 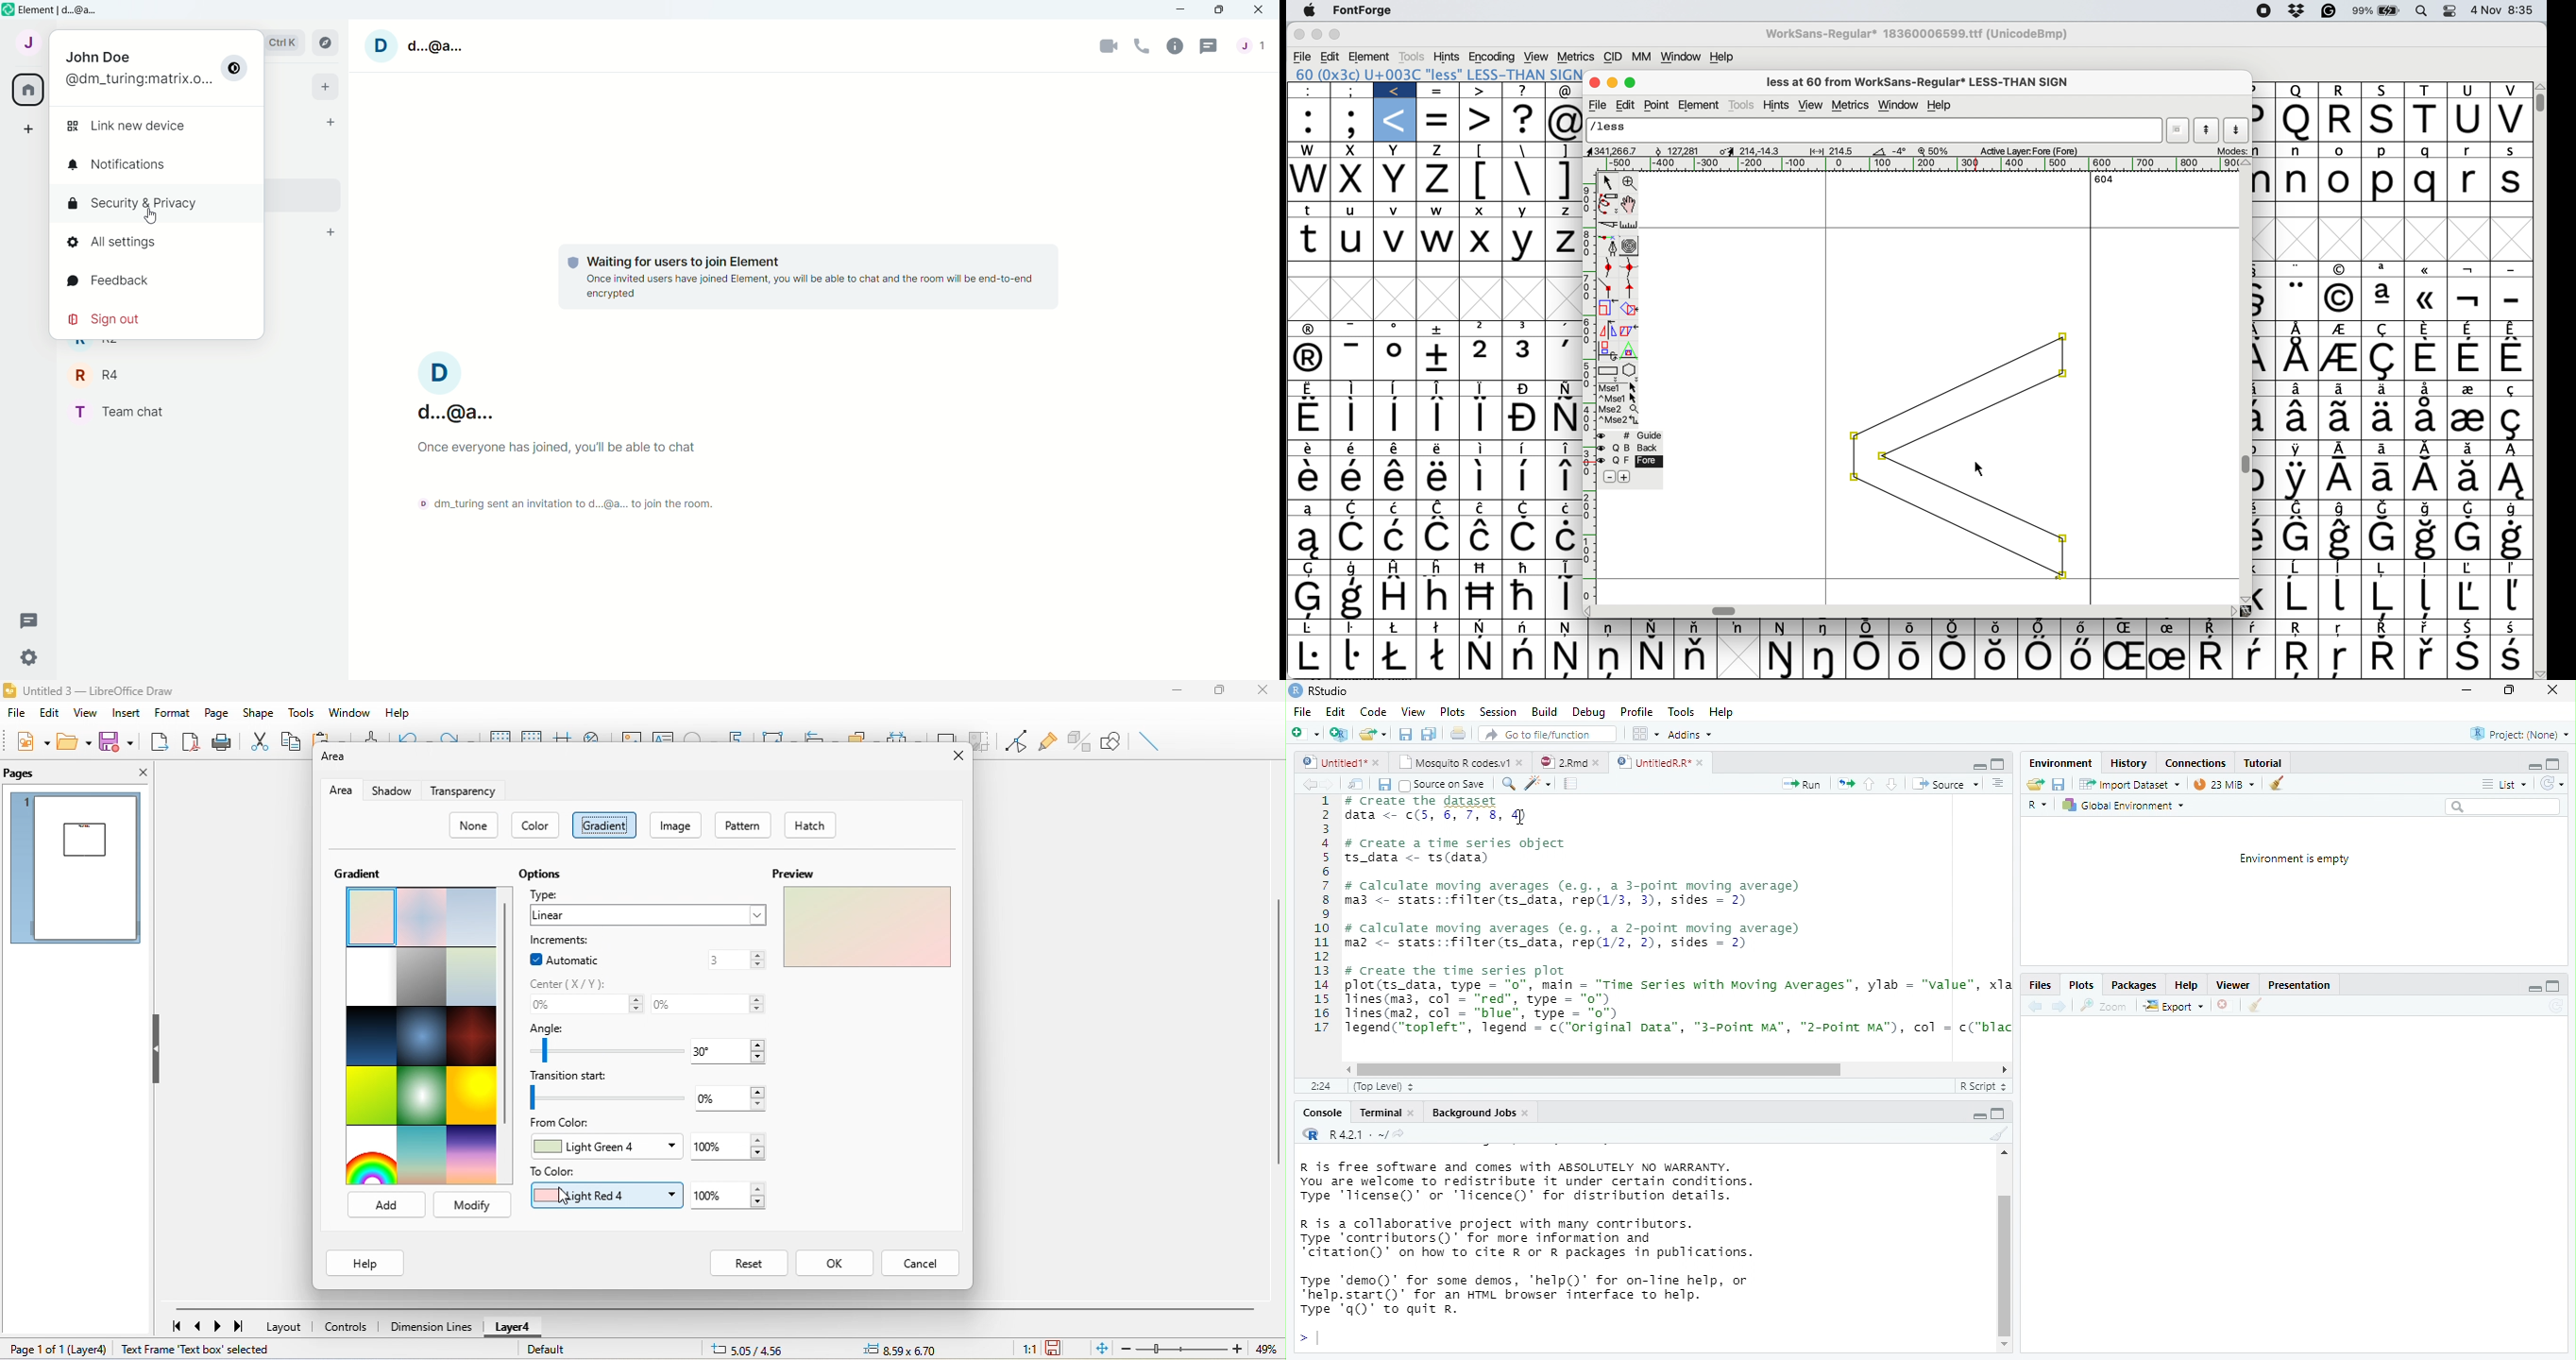 I want to click on code tool, so click(x=1539, y=783).